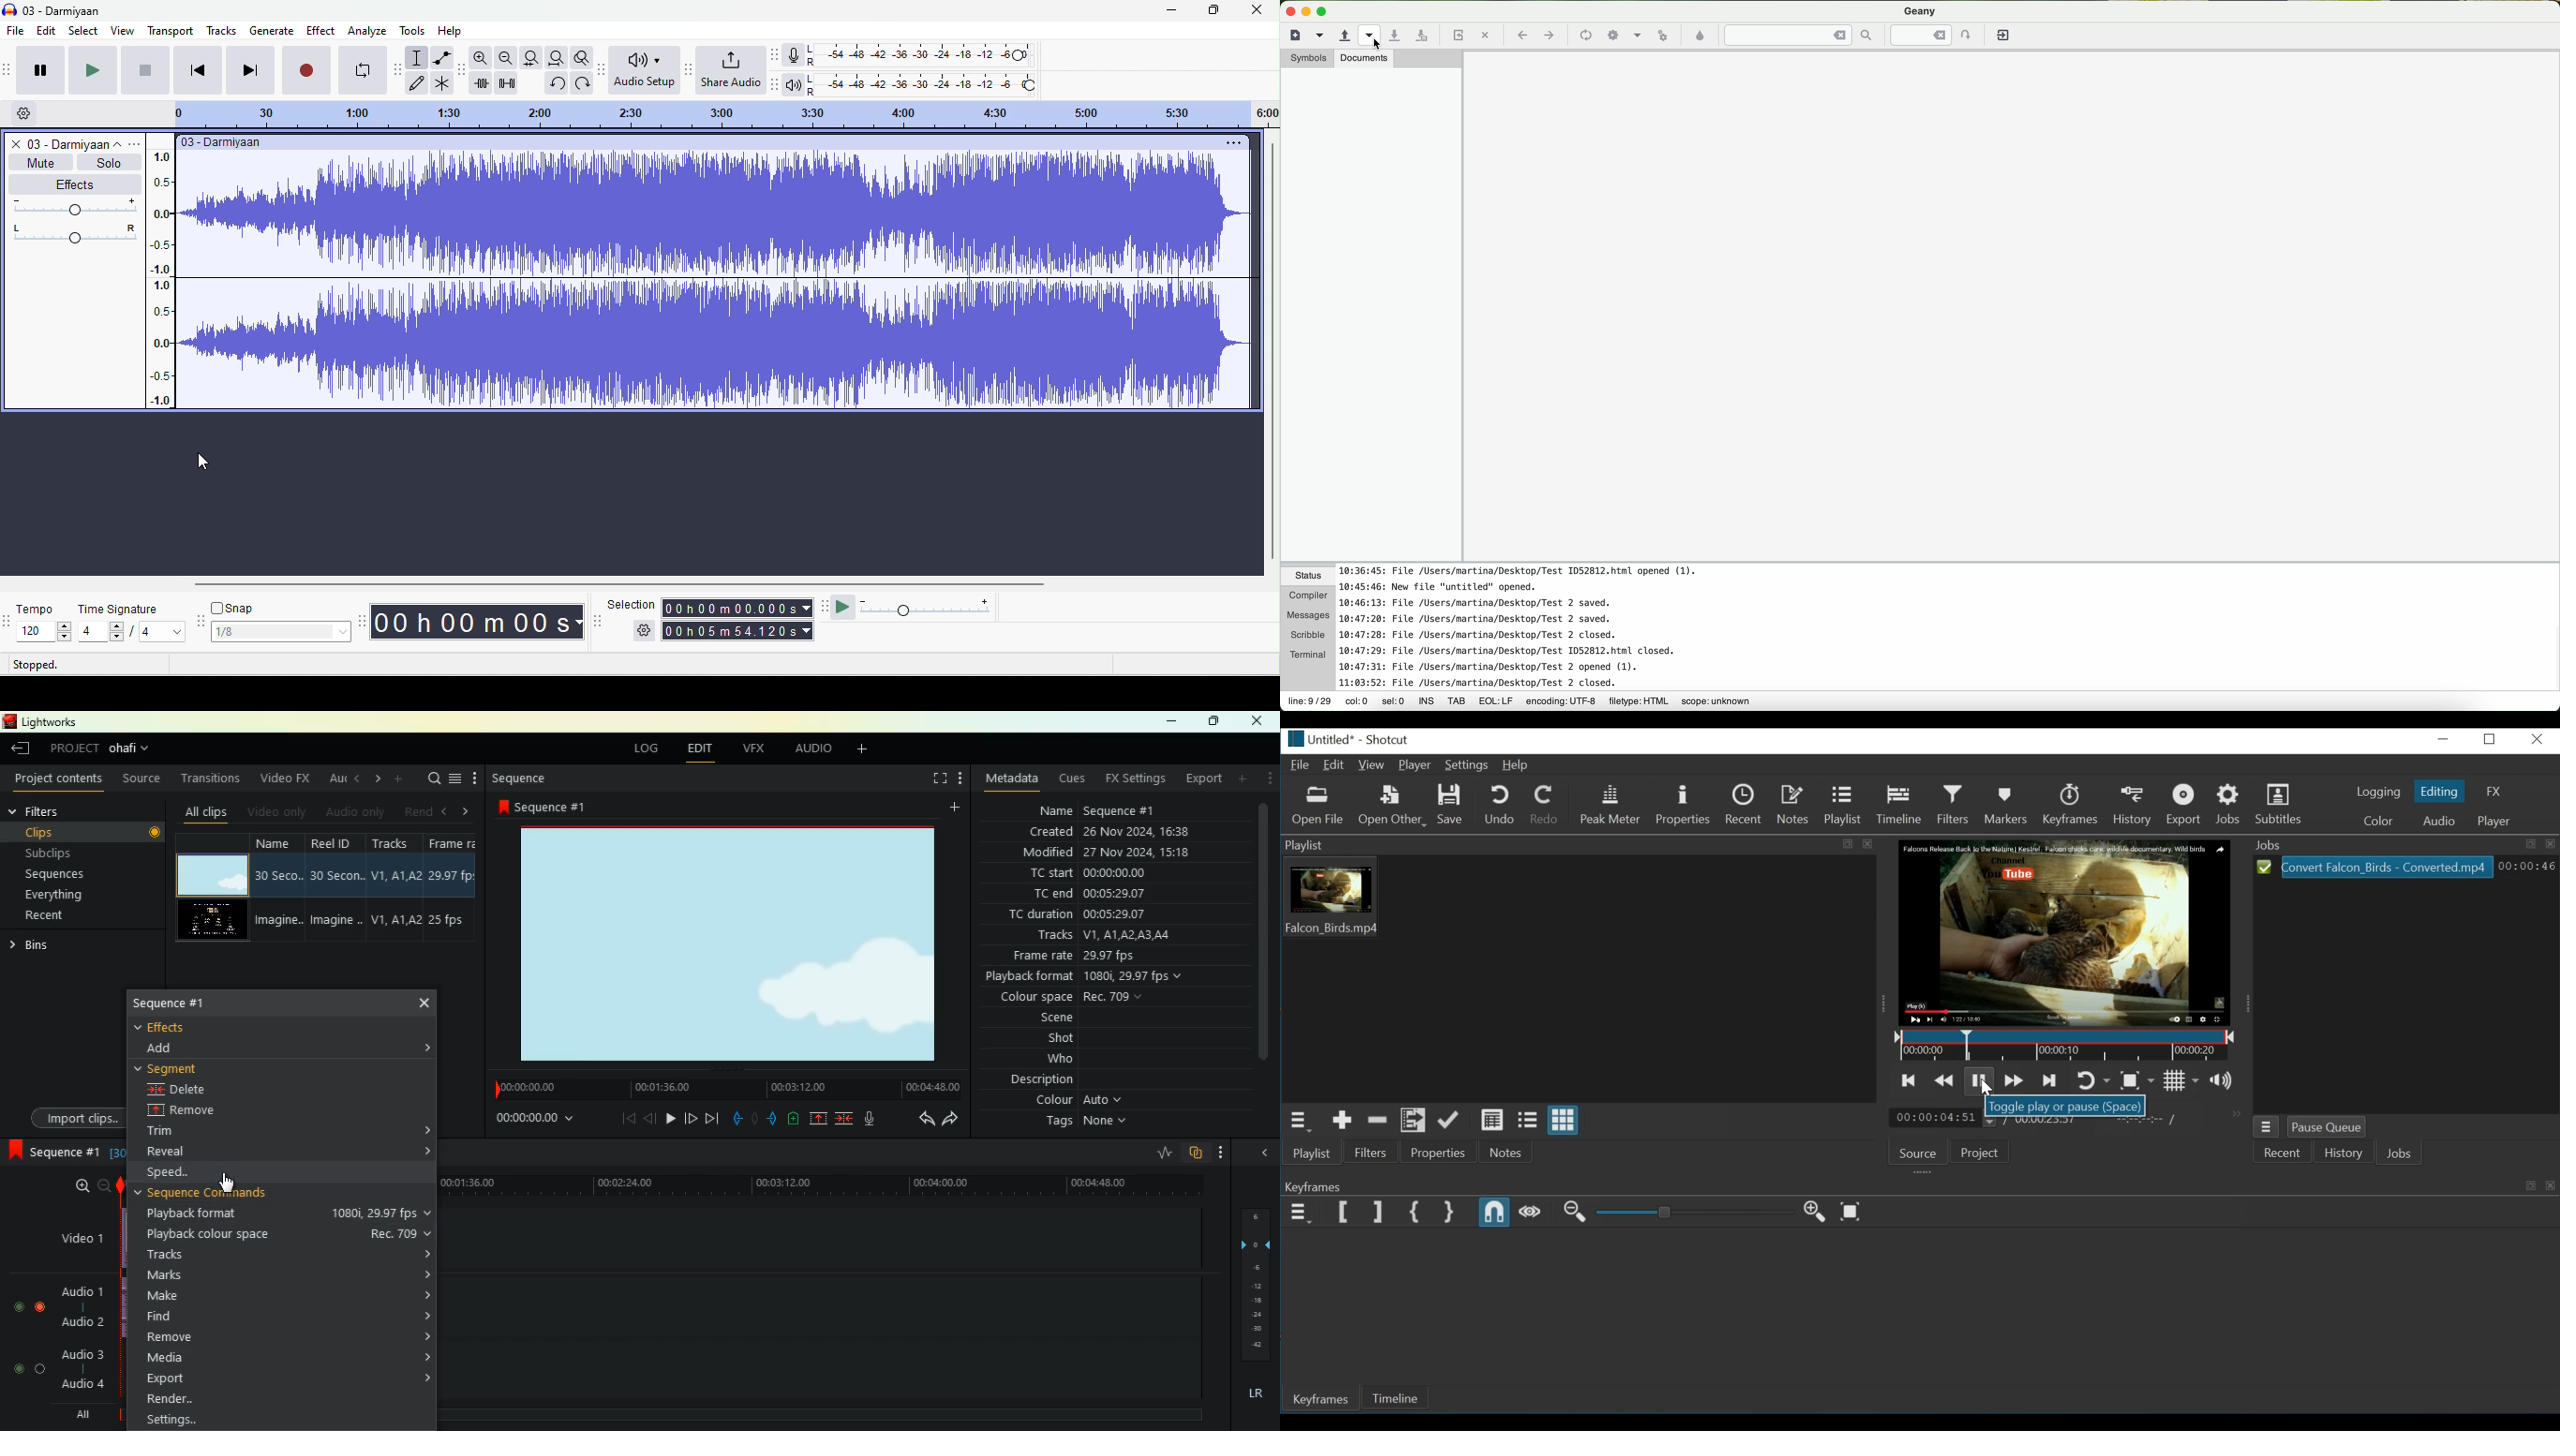  What do you see at coordinates (361, 69) in the screenshot?
I see `loop` at bounding box center [361, 69].